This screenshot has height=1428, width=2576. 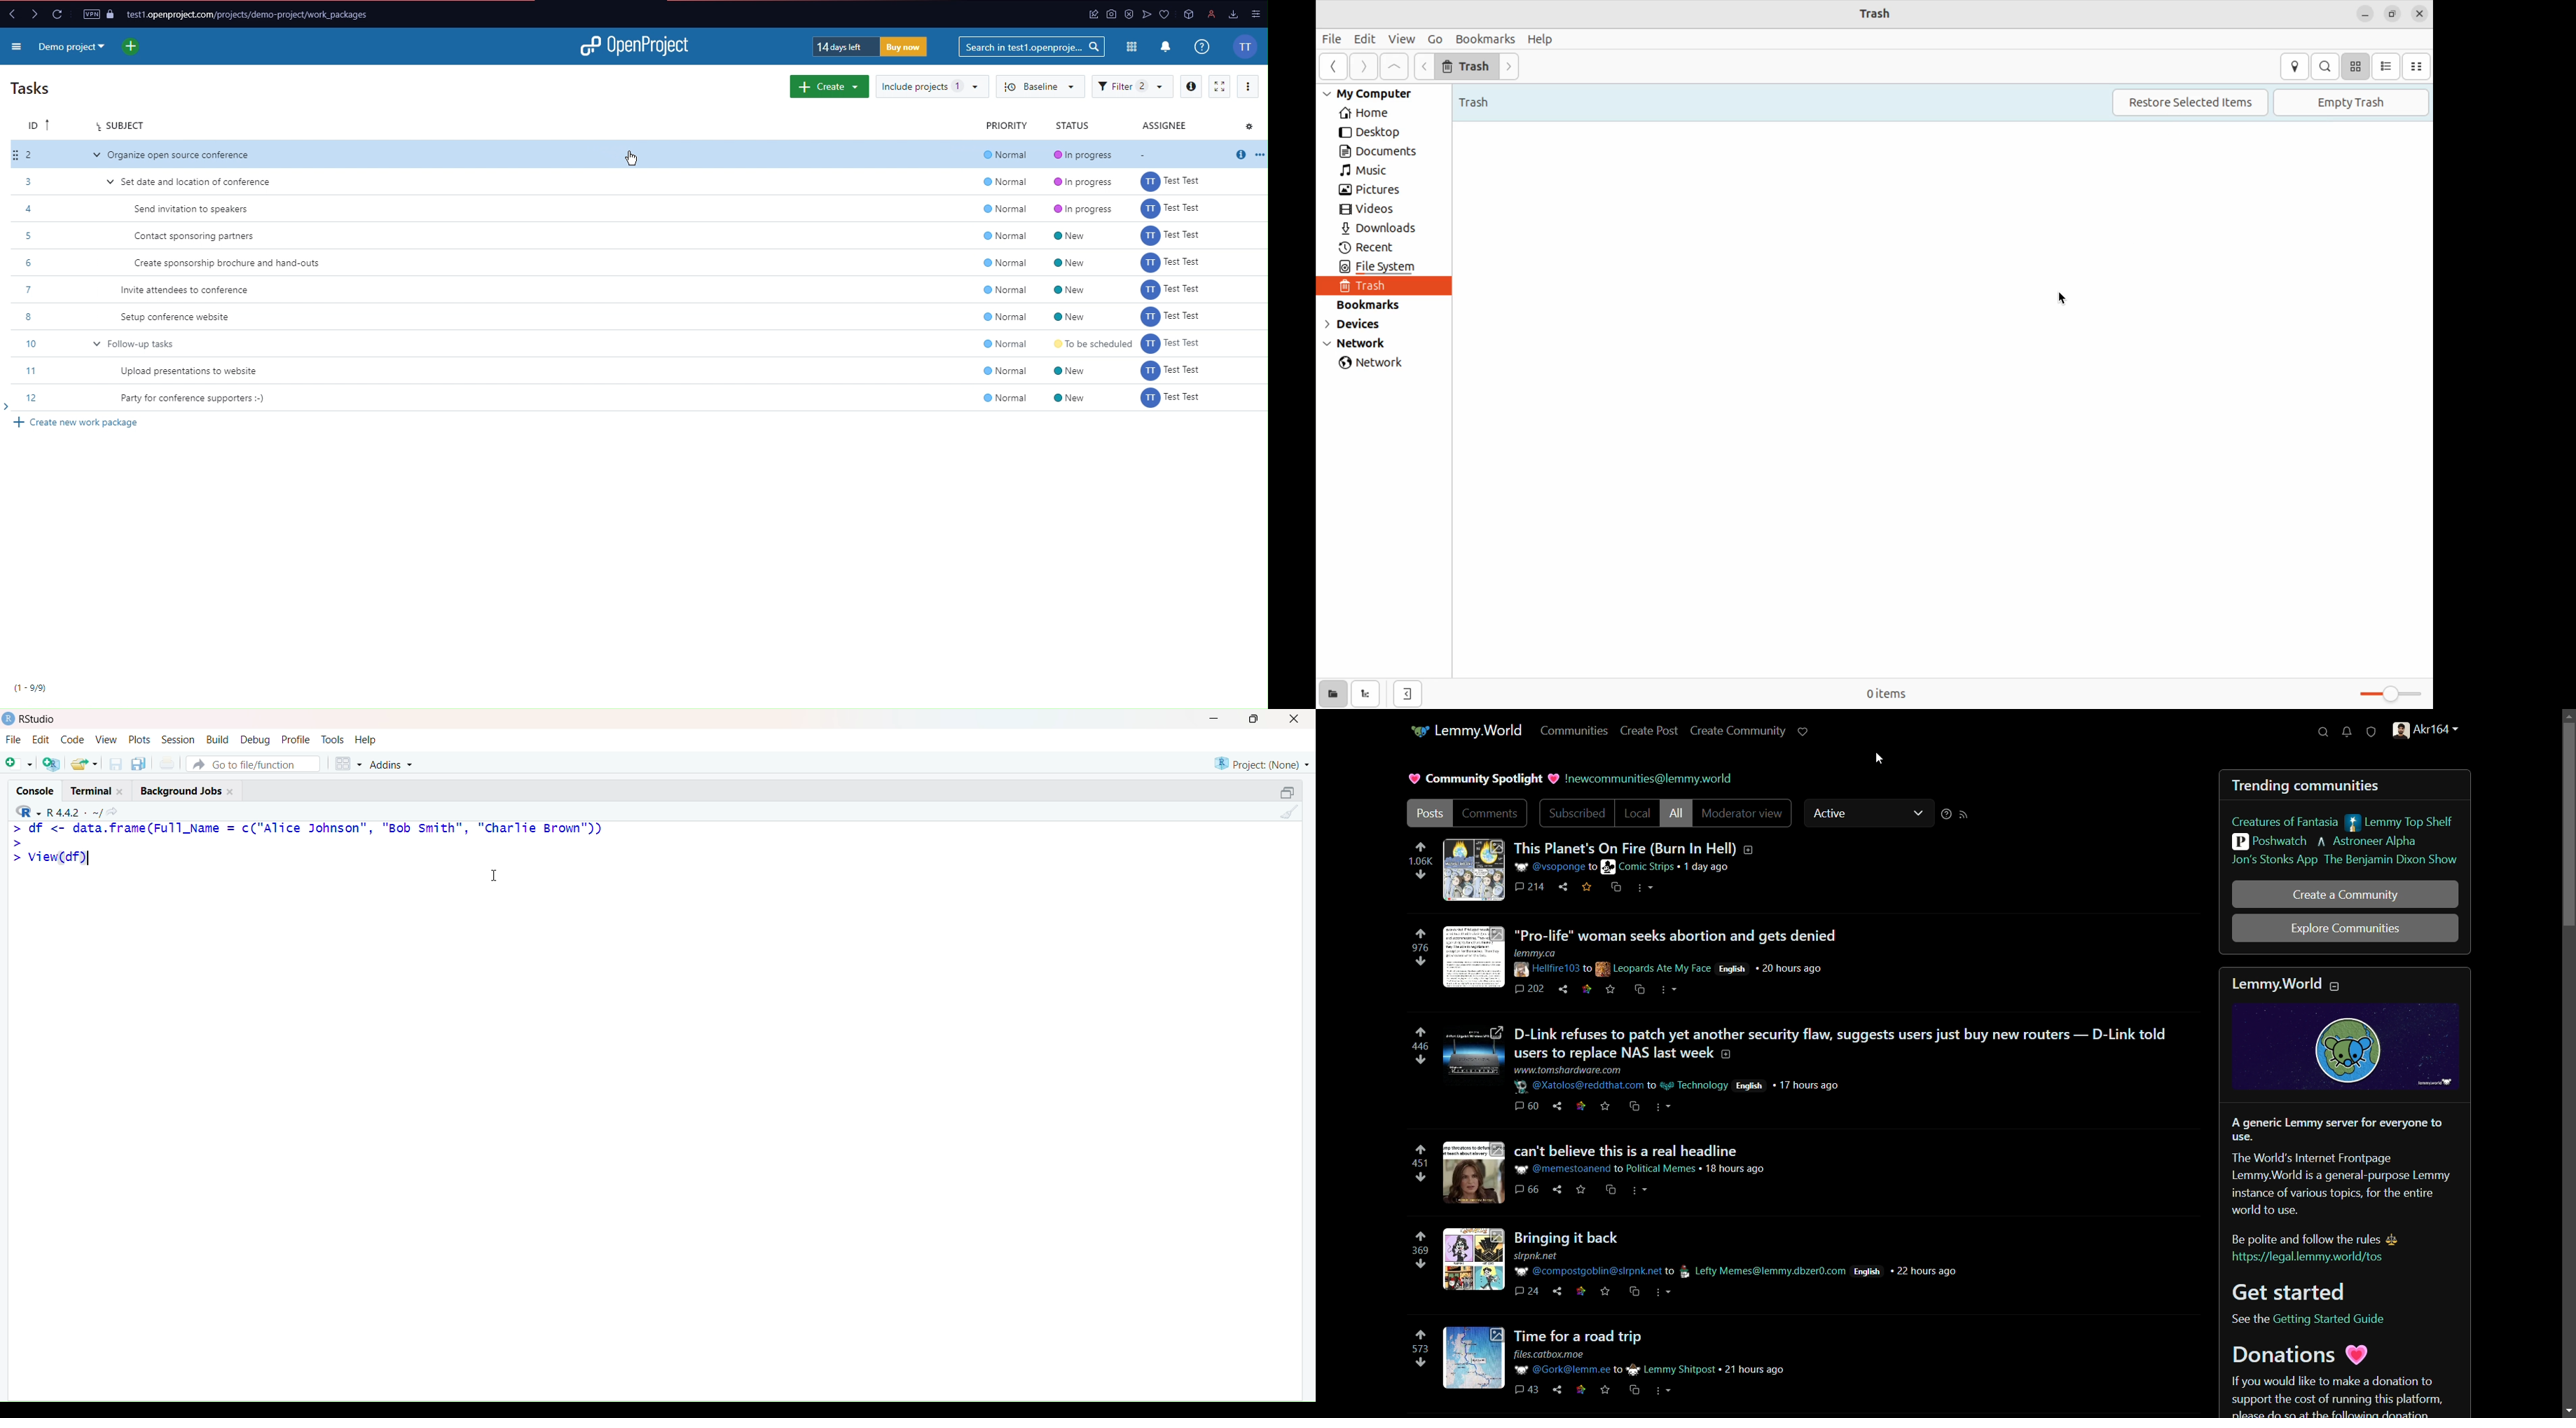 What do you see at coordinates (86, 764) in the screenshot?
I see `Open an existing file (Ctrl + O)` at bounding box center [86, 764].